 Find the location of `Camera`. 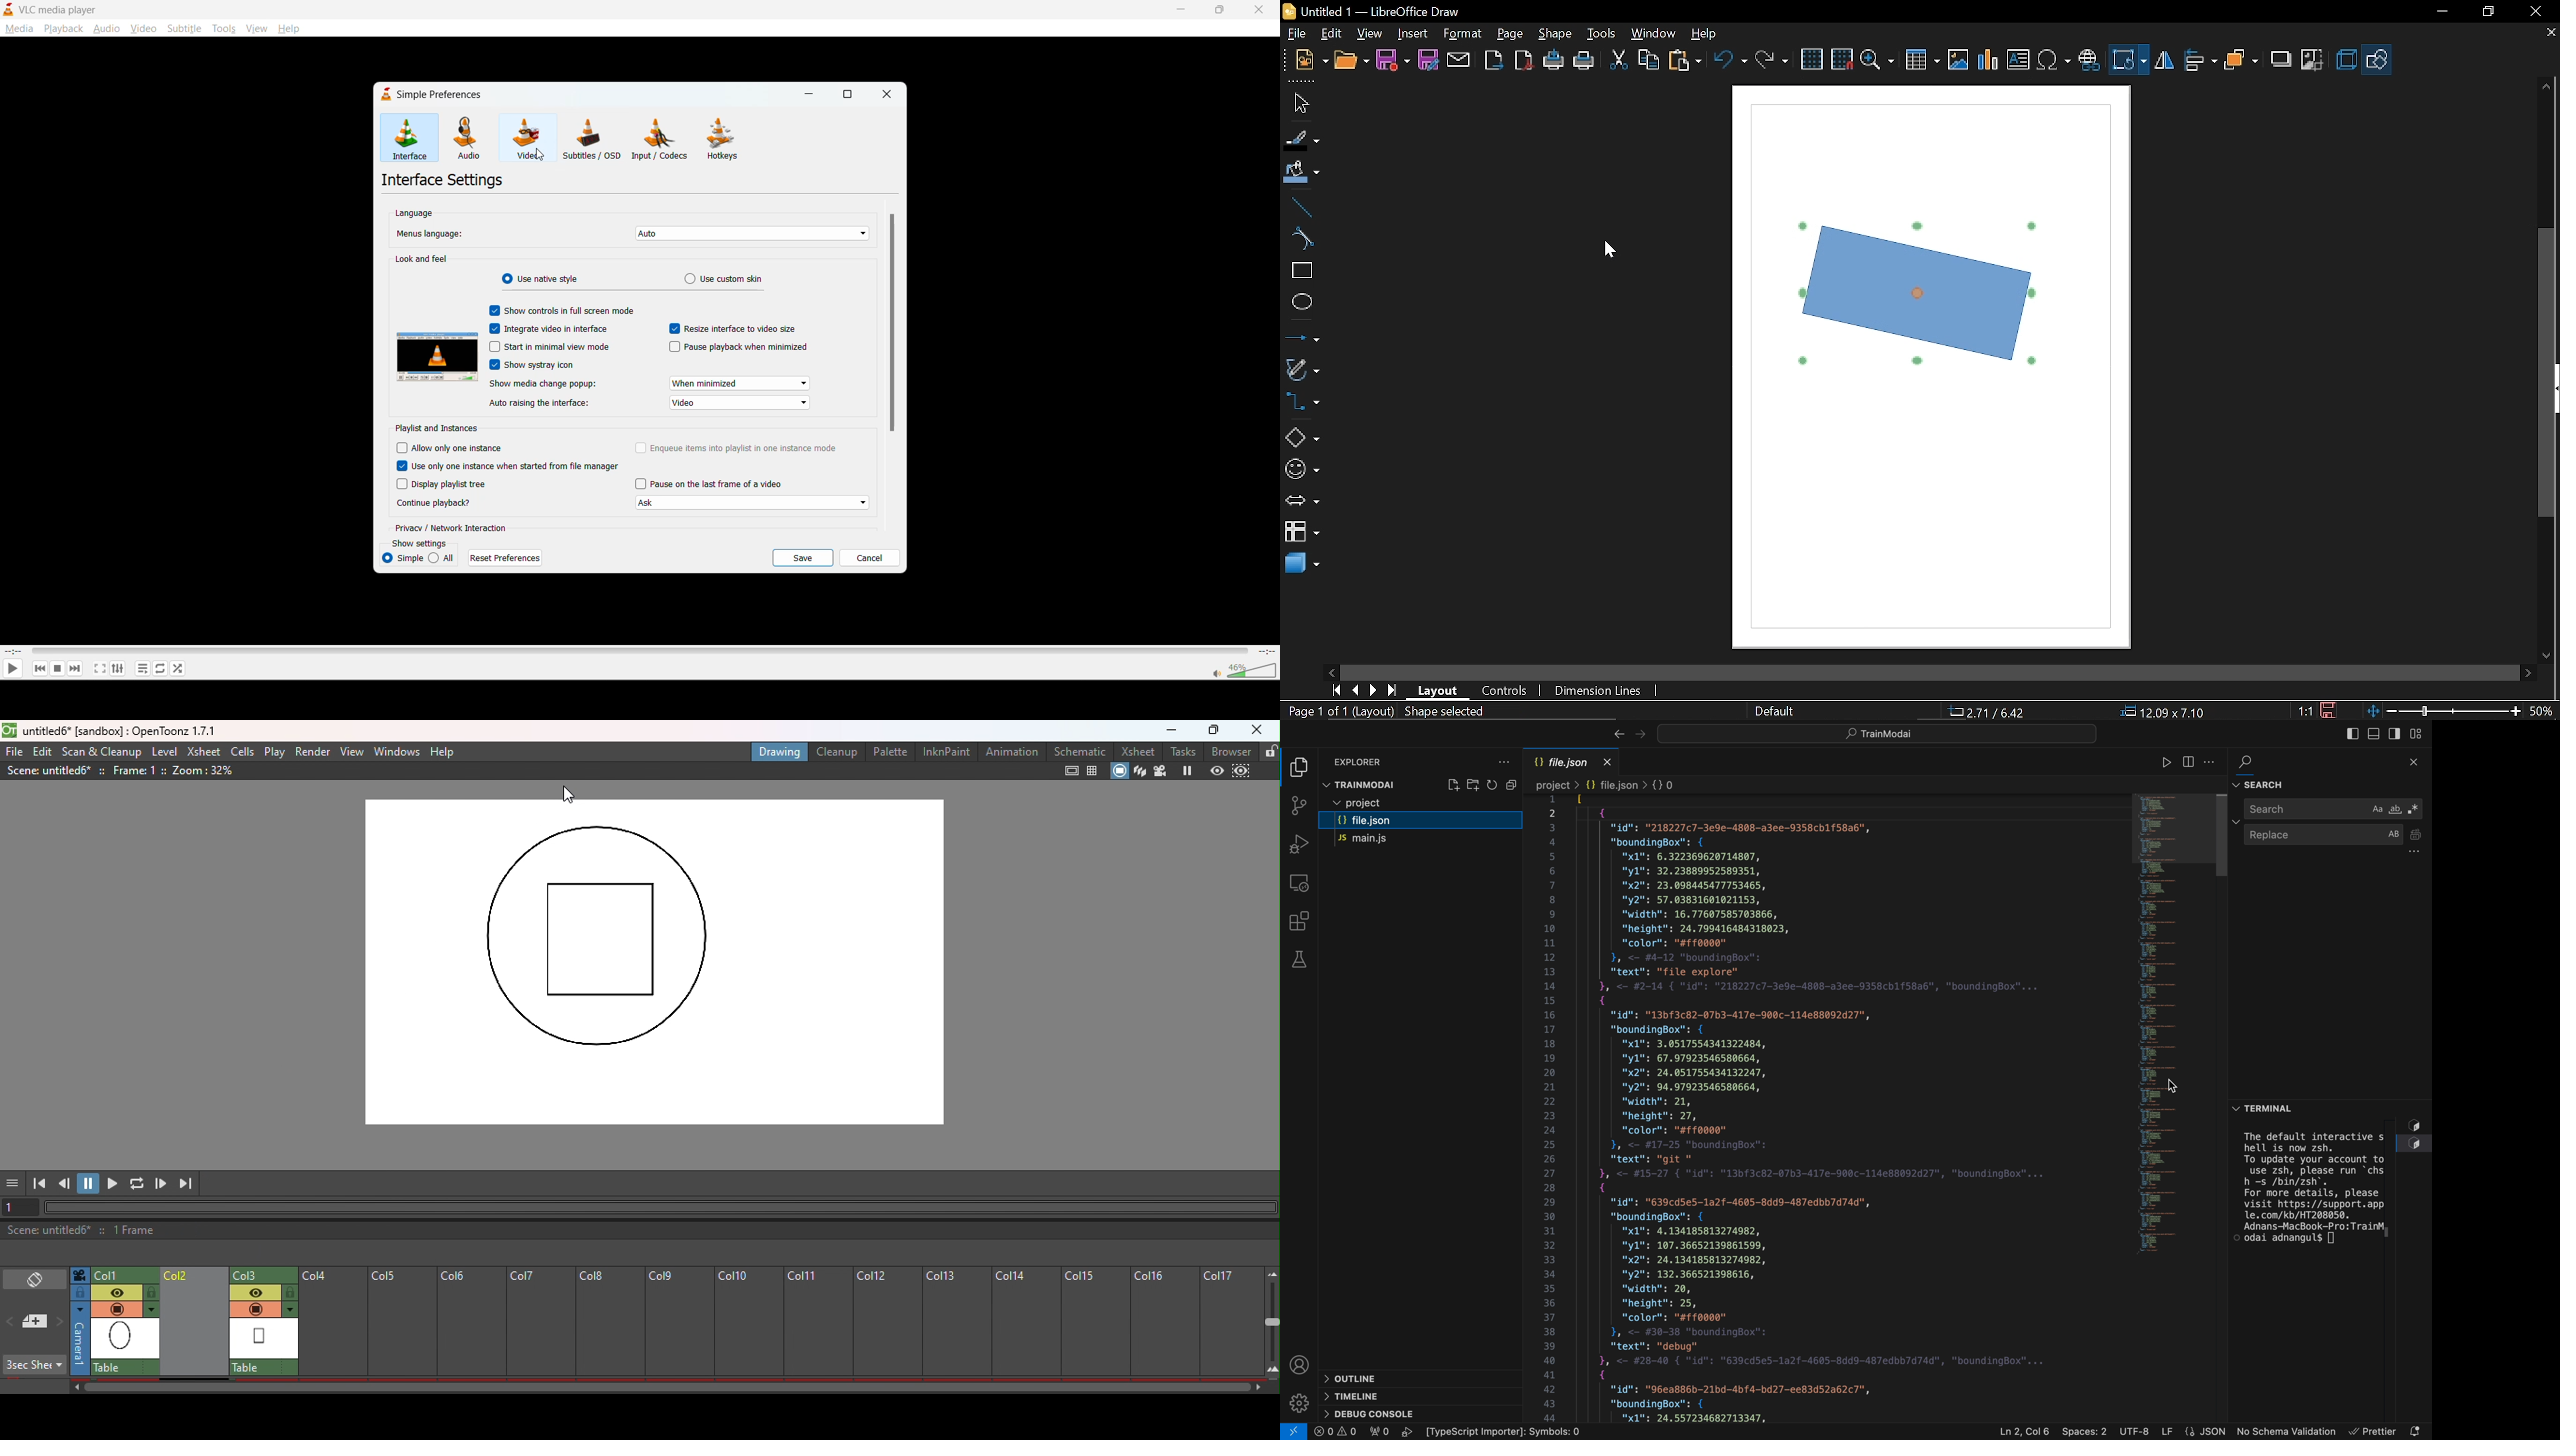

Camera is located at coordinates (1162, 771).